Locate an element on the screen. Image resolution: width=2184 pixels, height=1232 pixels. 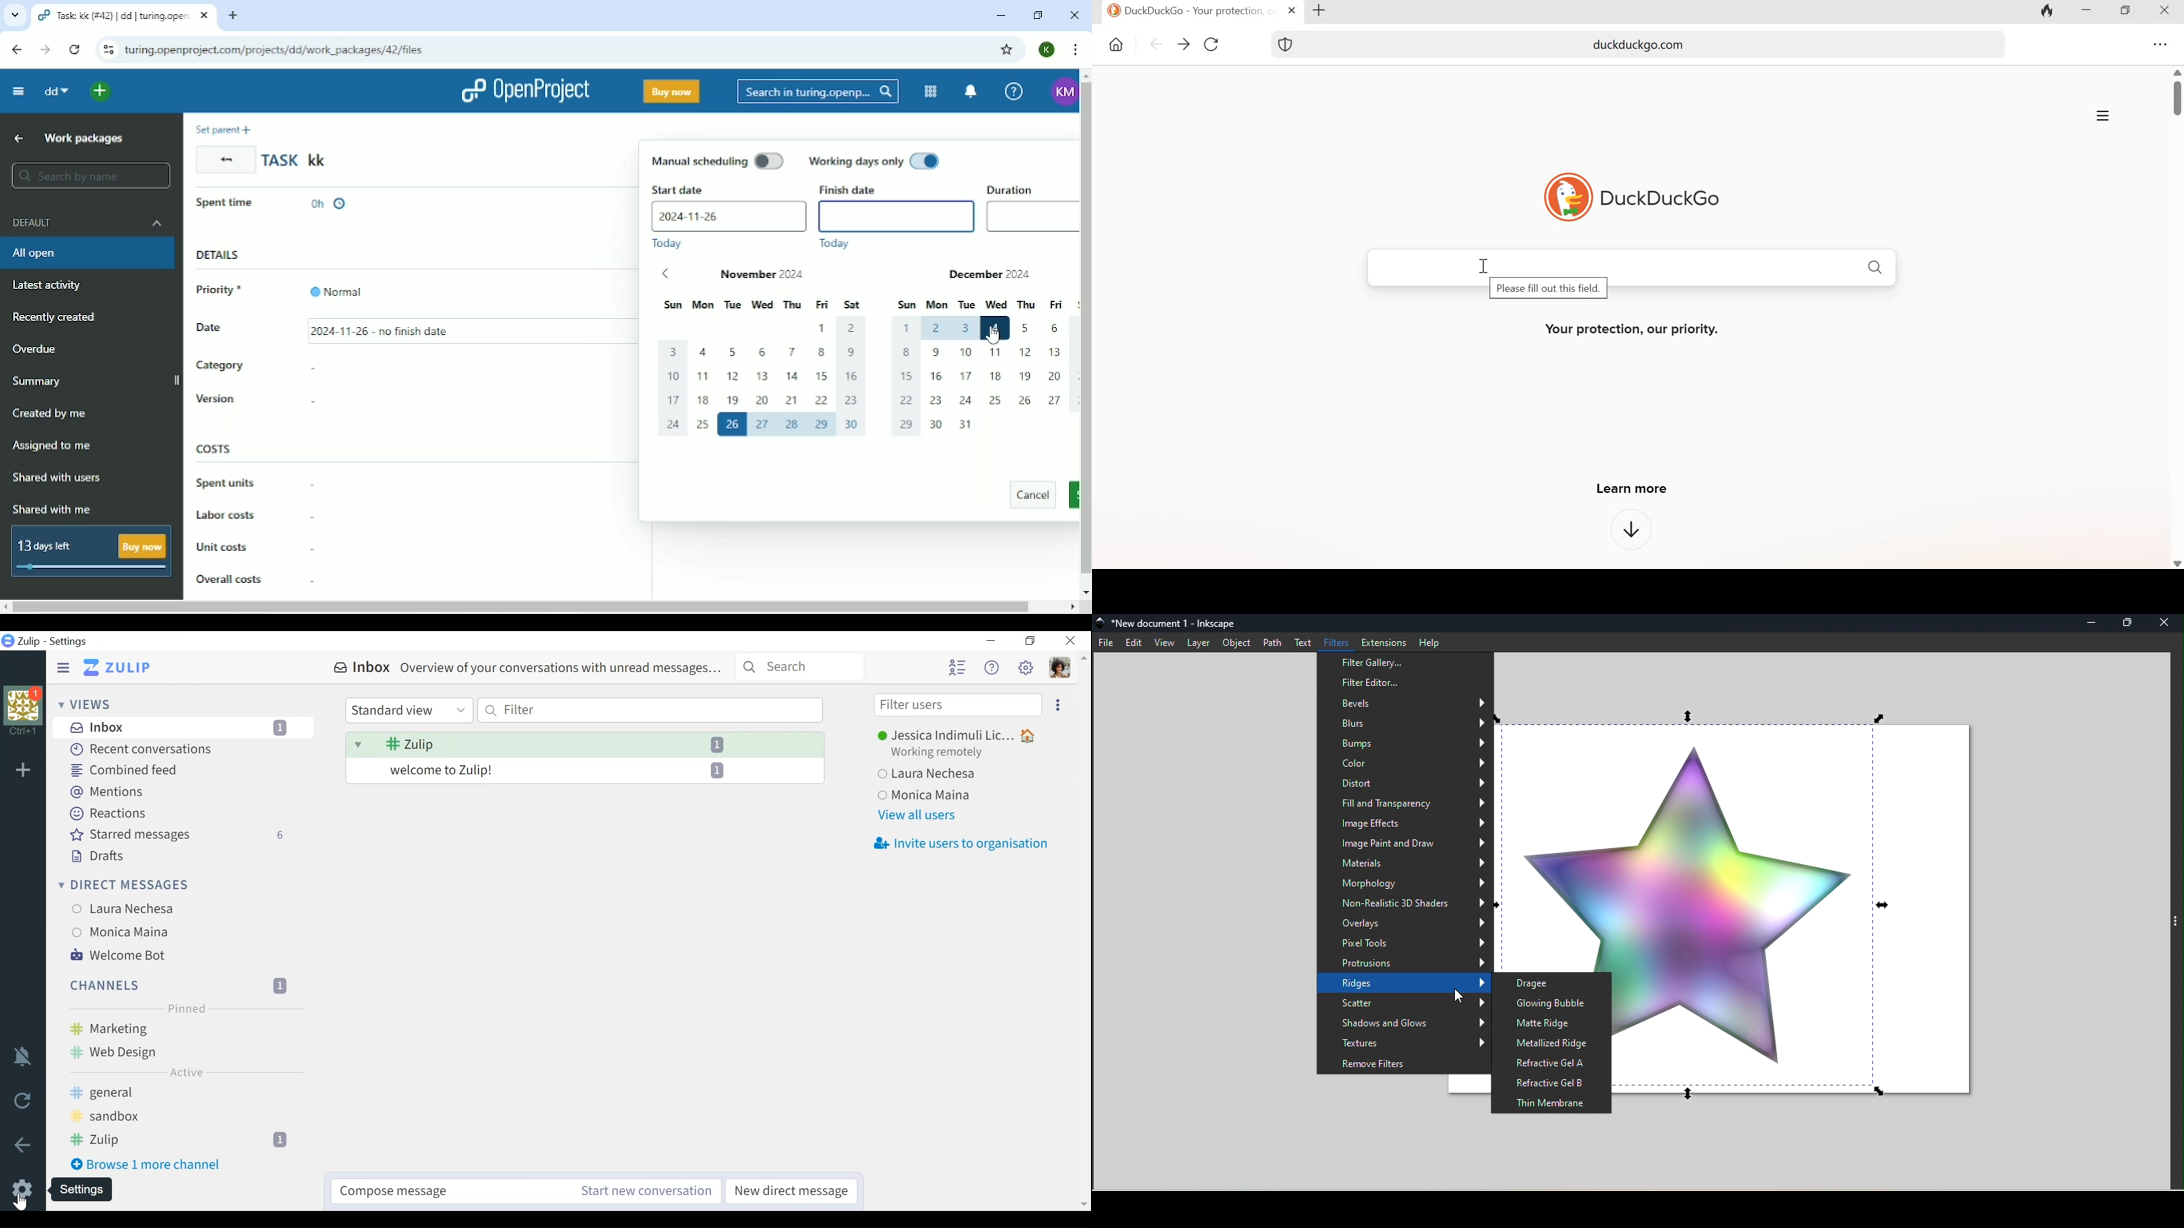
Ridges is located at coordinates (1403, 985).